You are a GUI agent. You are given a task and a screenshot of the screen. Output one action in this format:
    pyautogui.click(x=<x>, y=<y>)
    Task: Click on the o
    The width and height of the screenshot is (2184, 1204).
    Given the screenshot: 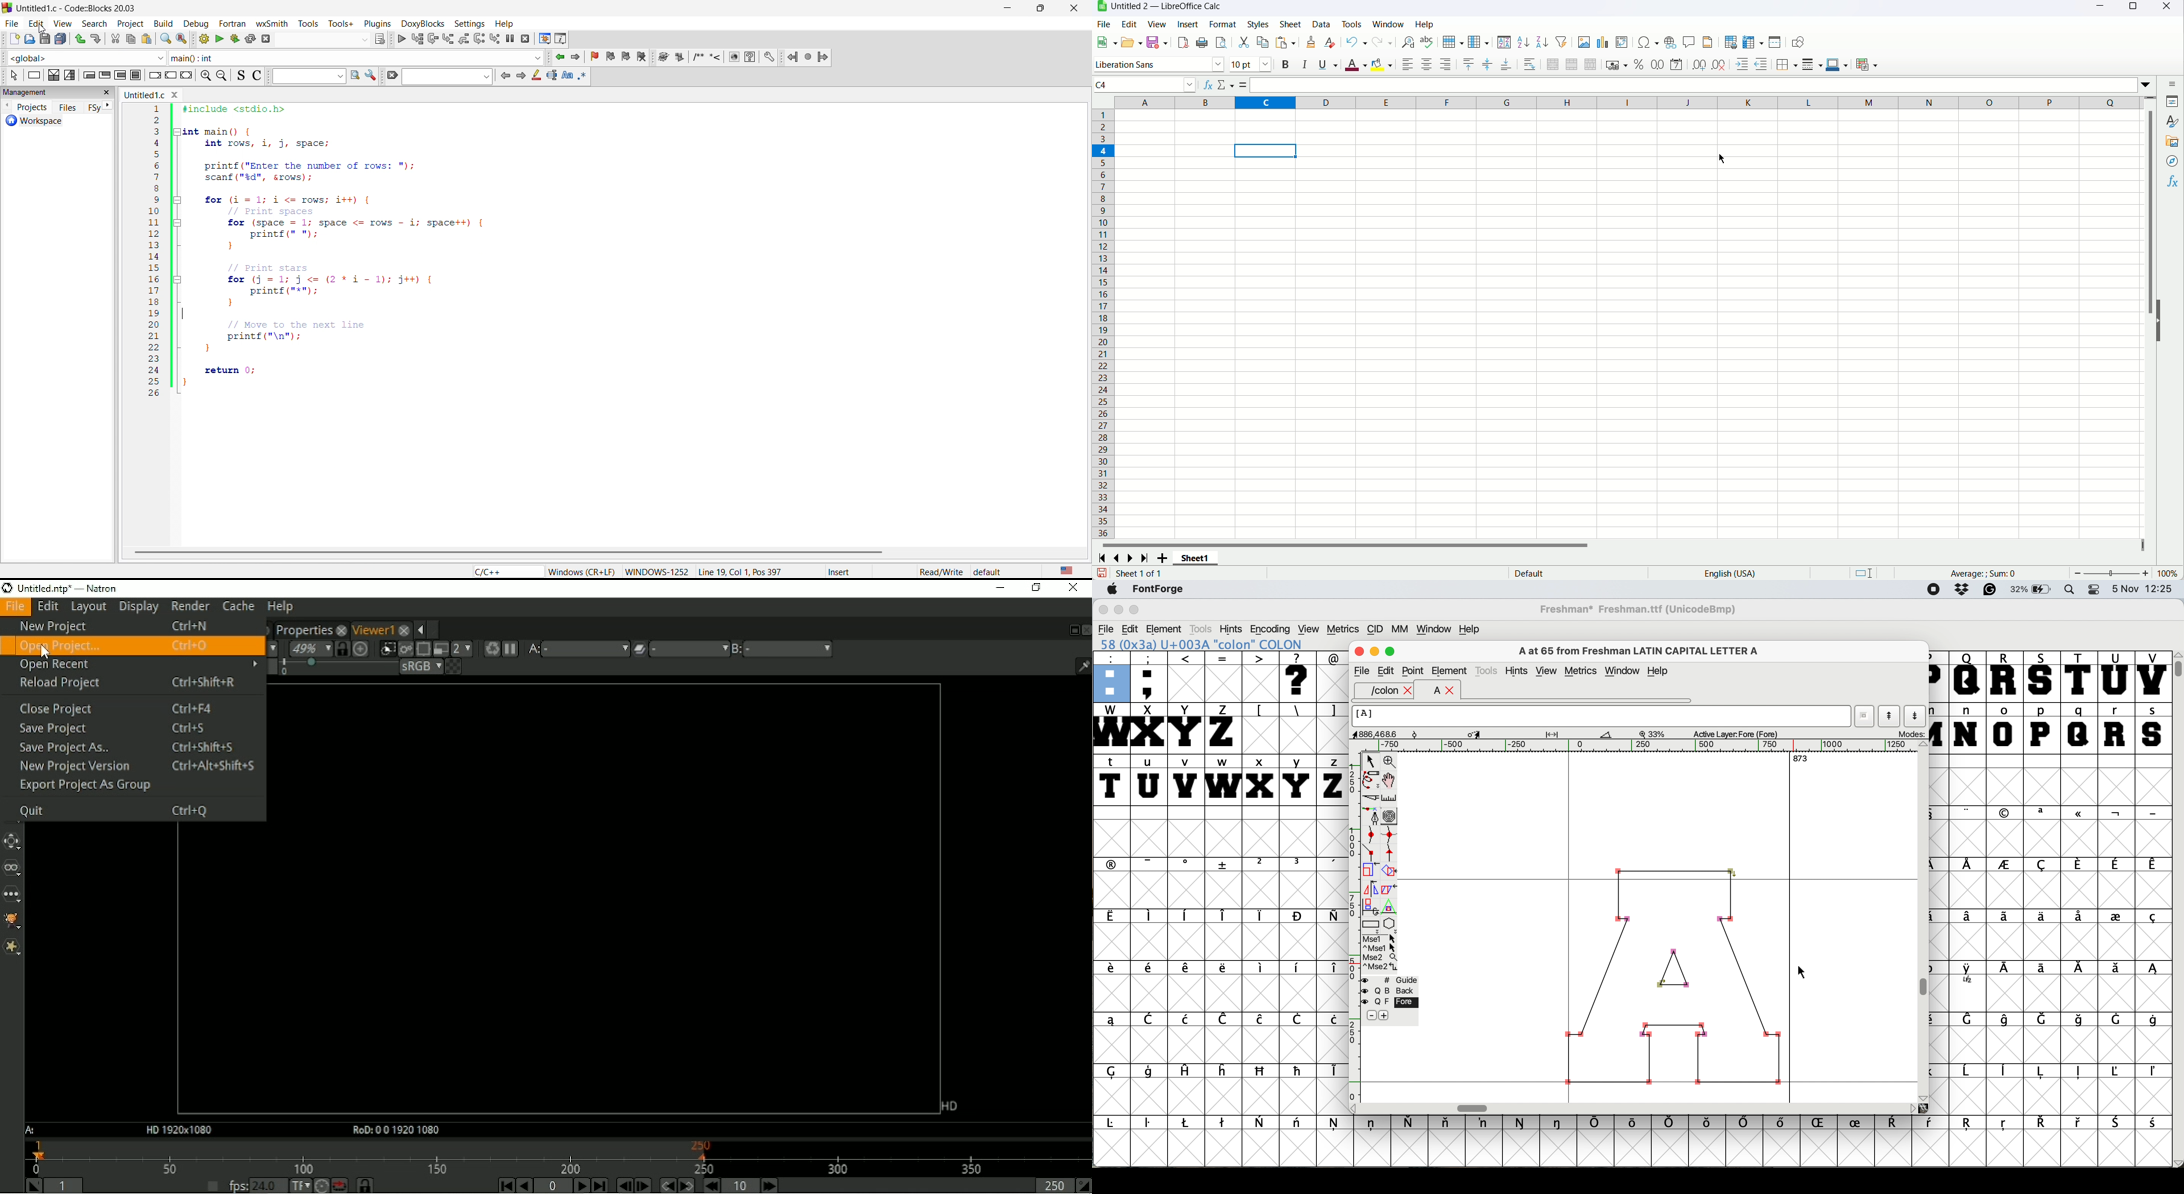 What is the action you would take?
    pyautogui.click(x=2005, y=728)
    